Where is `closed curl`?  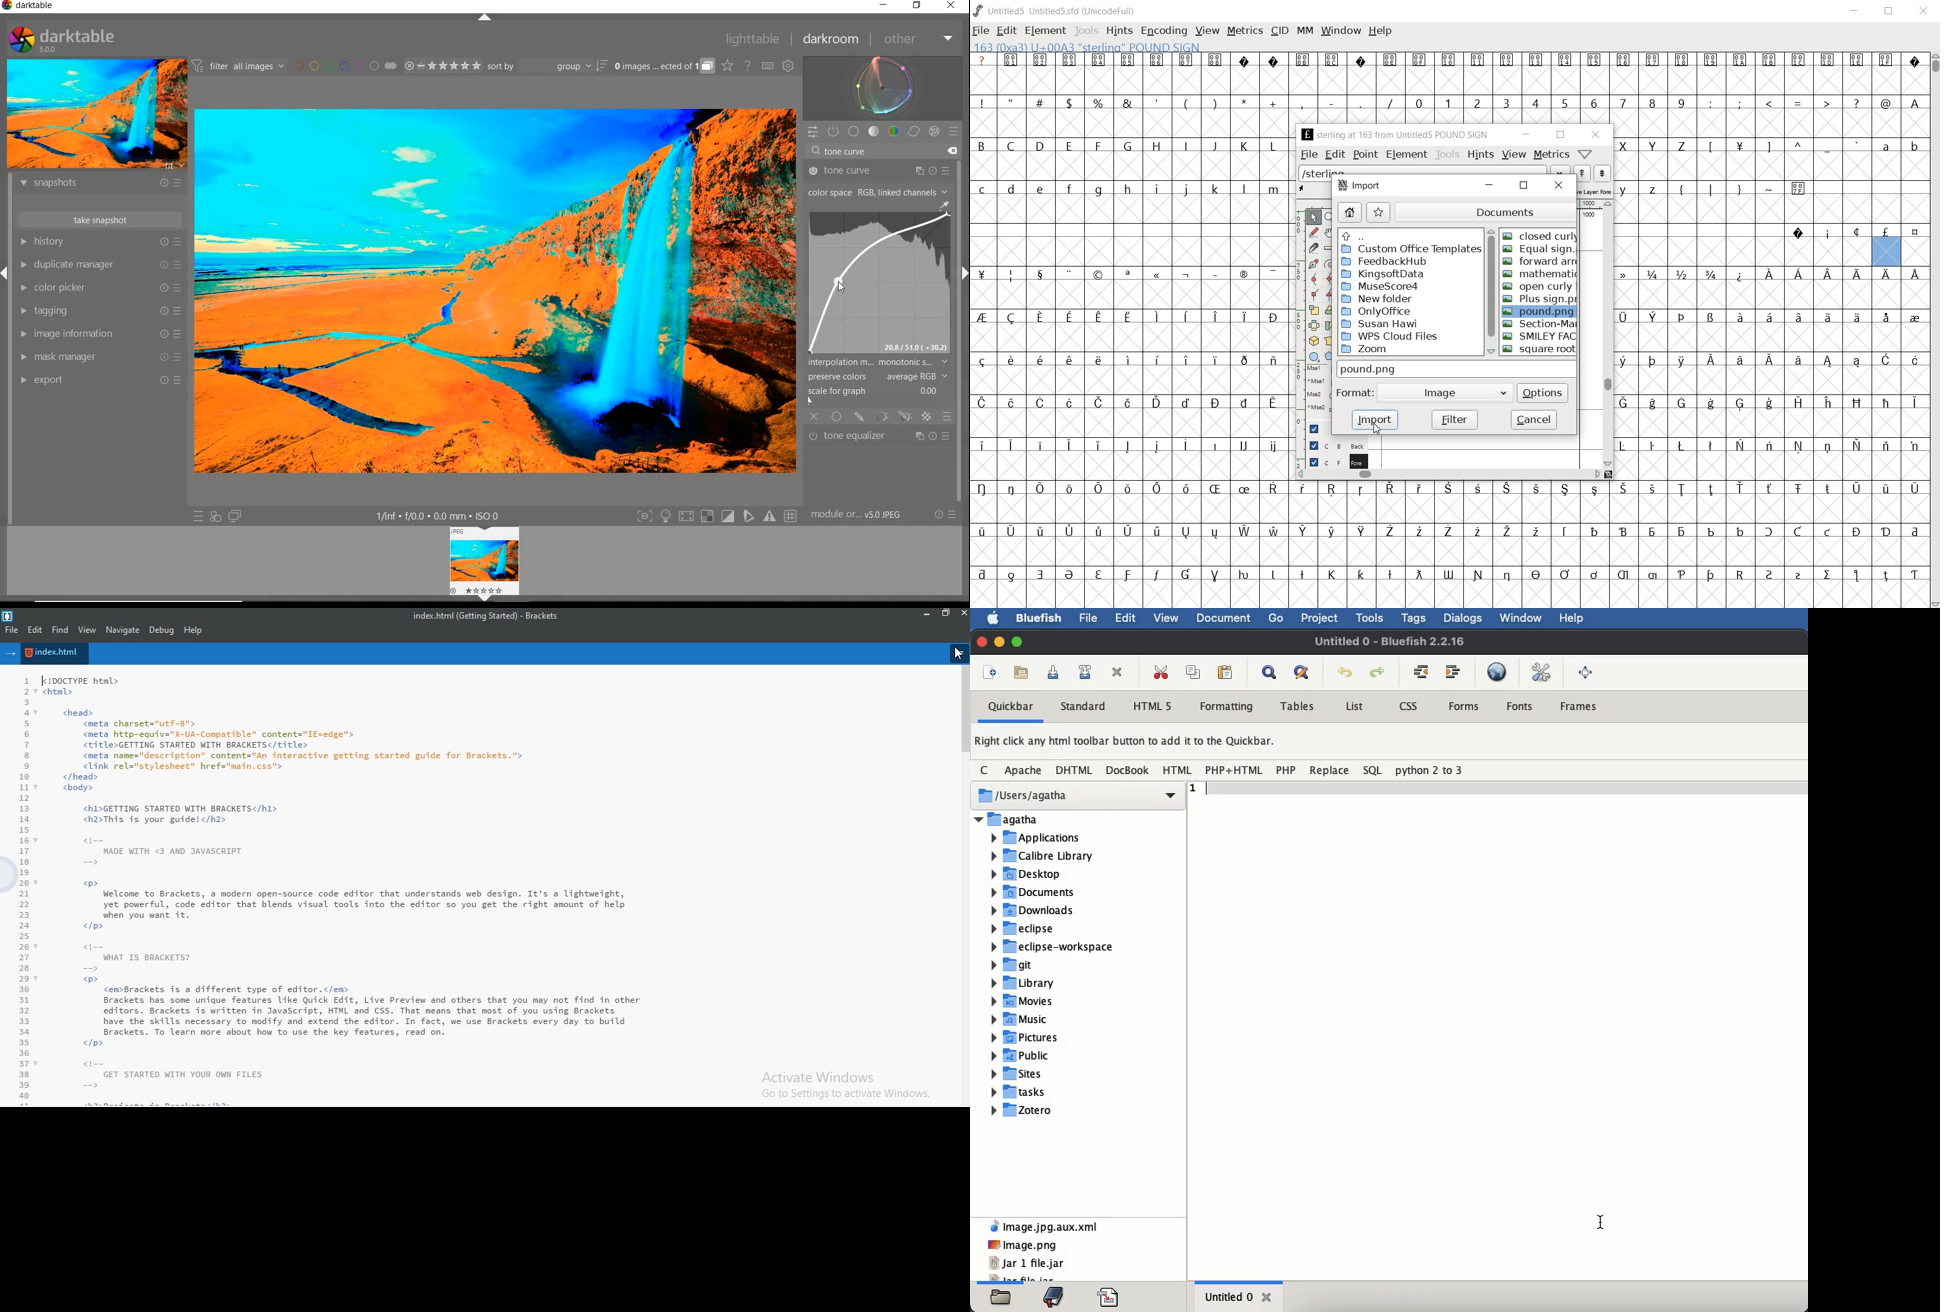 closed curl is located at coordinates (1539, 236).